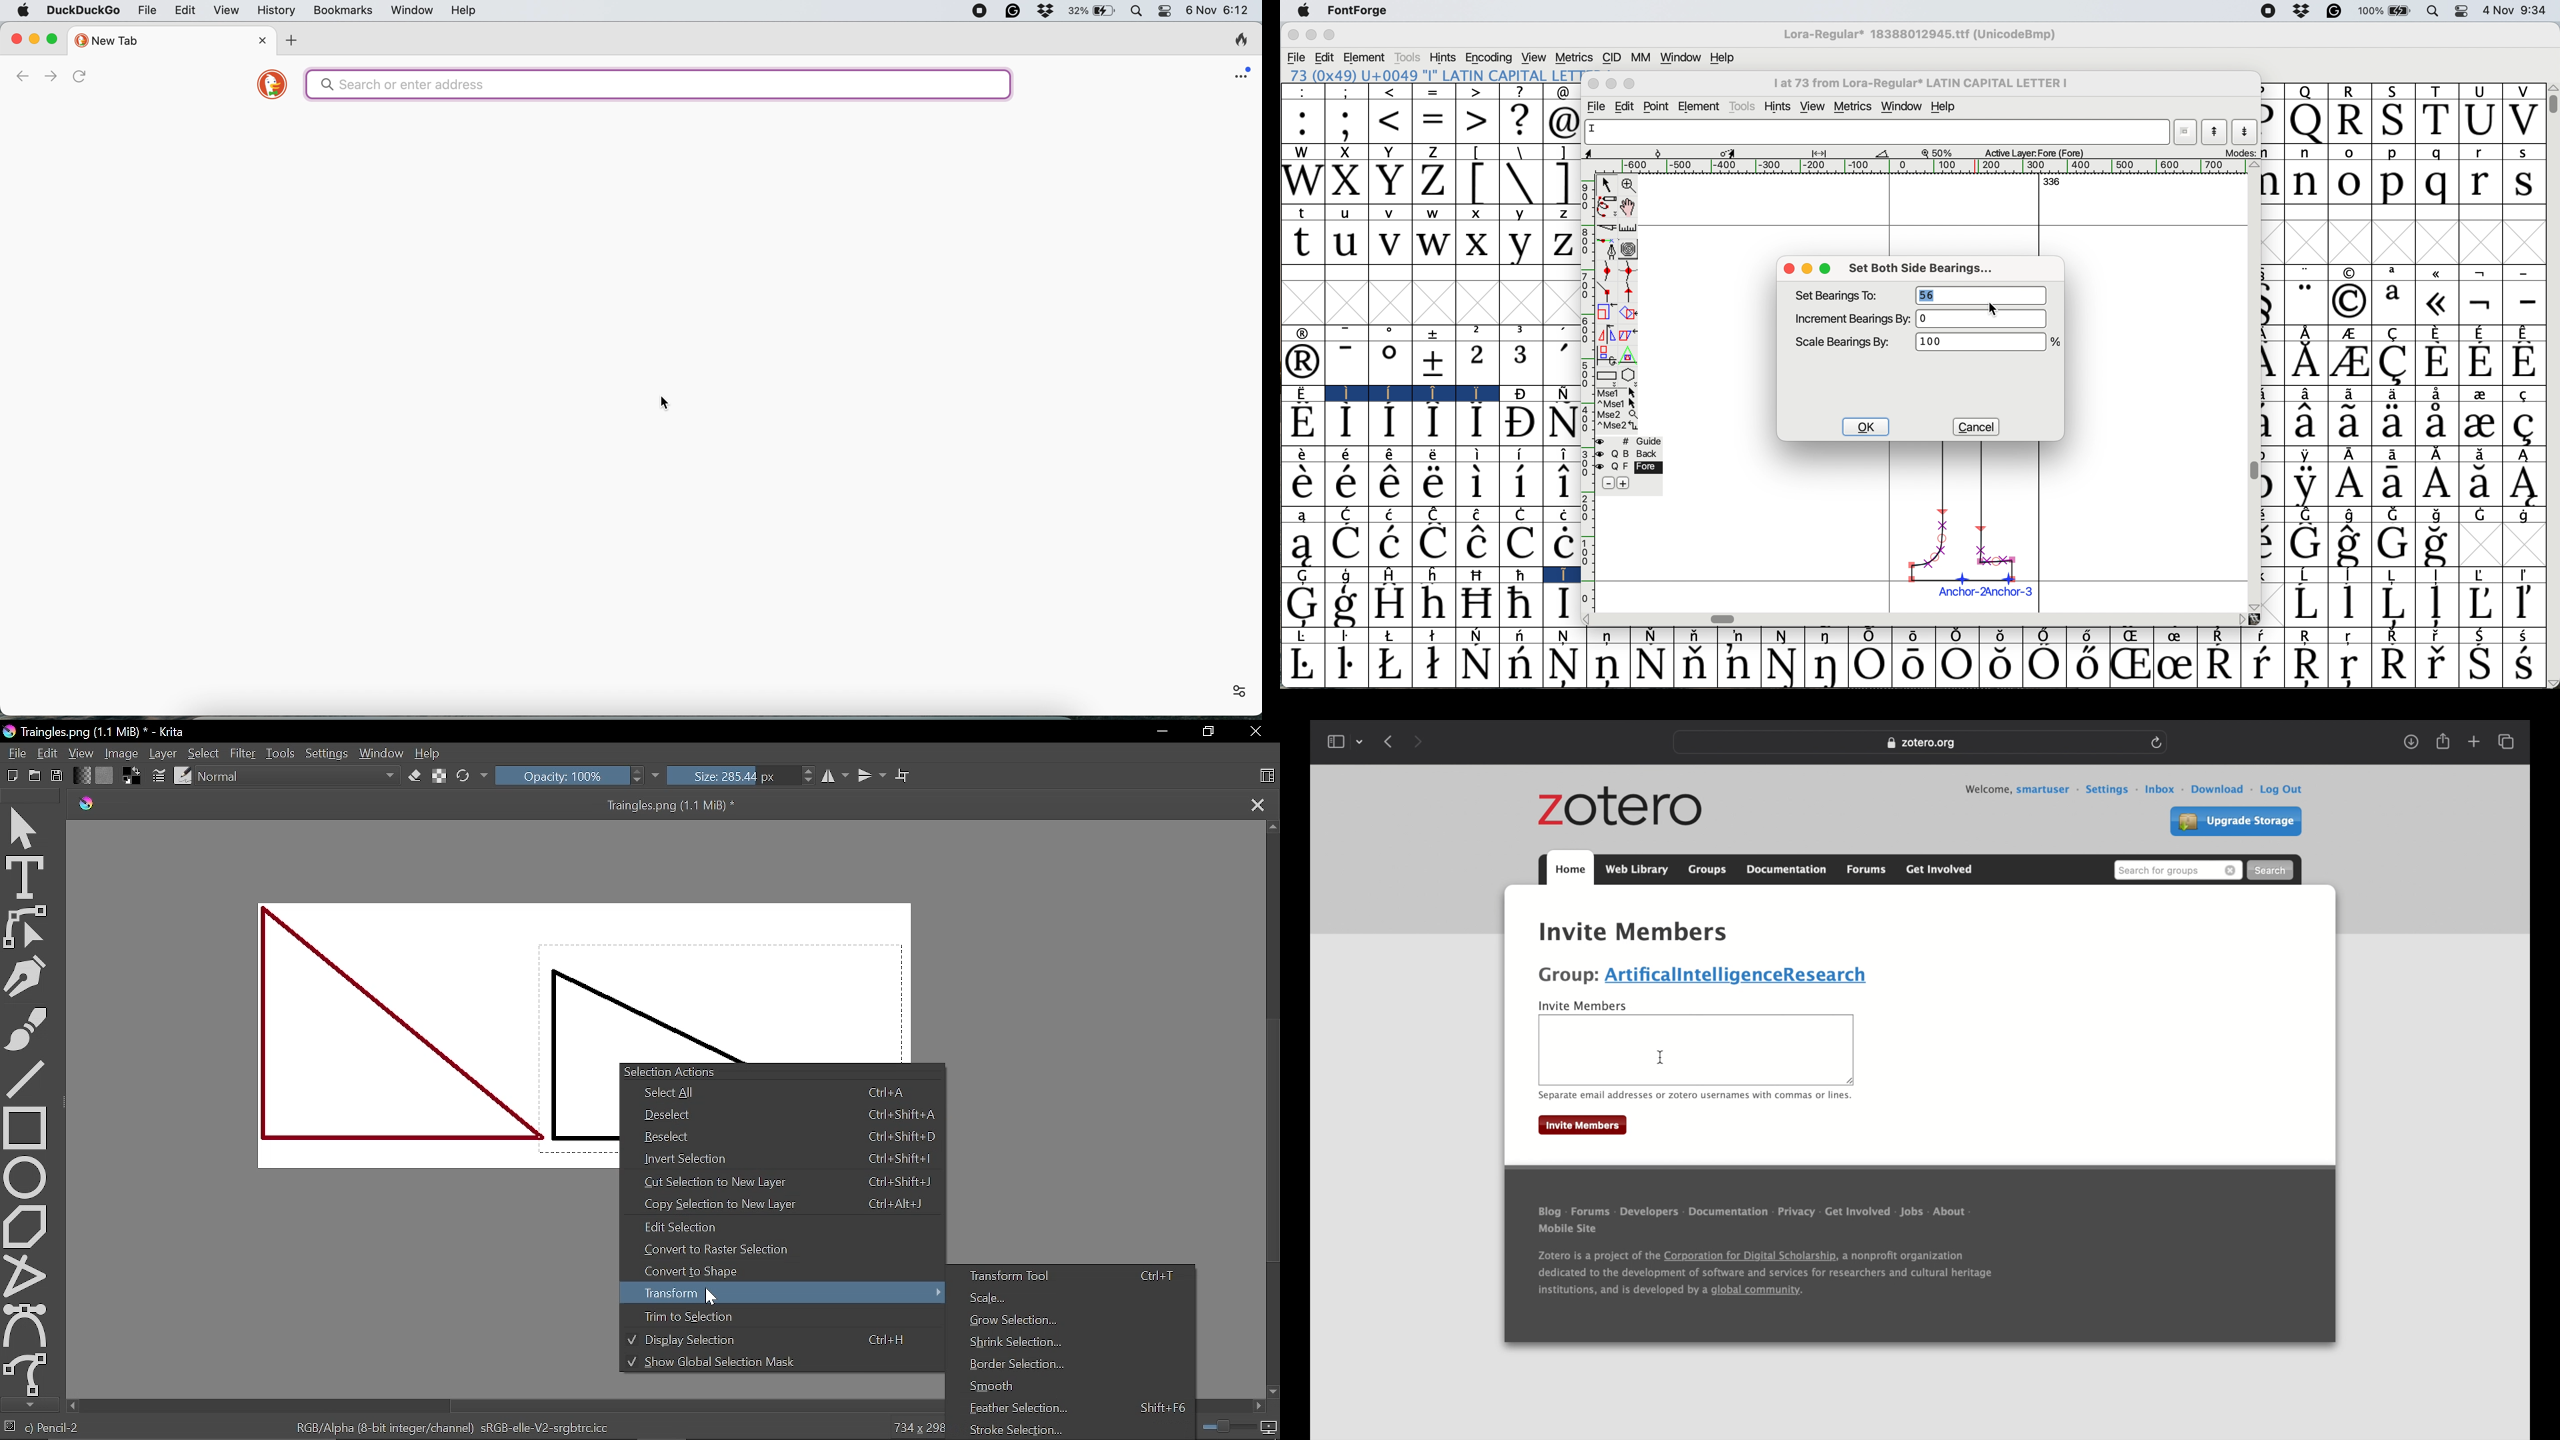 Image resolution: width=2576 pixels, height=1456 pixels. What do you see at coordinates (2304, 485) in the screenshot?
I see `Symbol` at bounding box center [2304, 485].